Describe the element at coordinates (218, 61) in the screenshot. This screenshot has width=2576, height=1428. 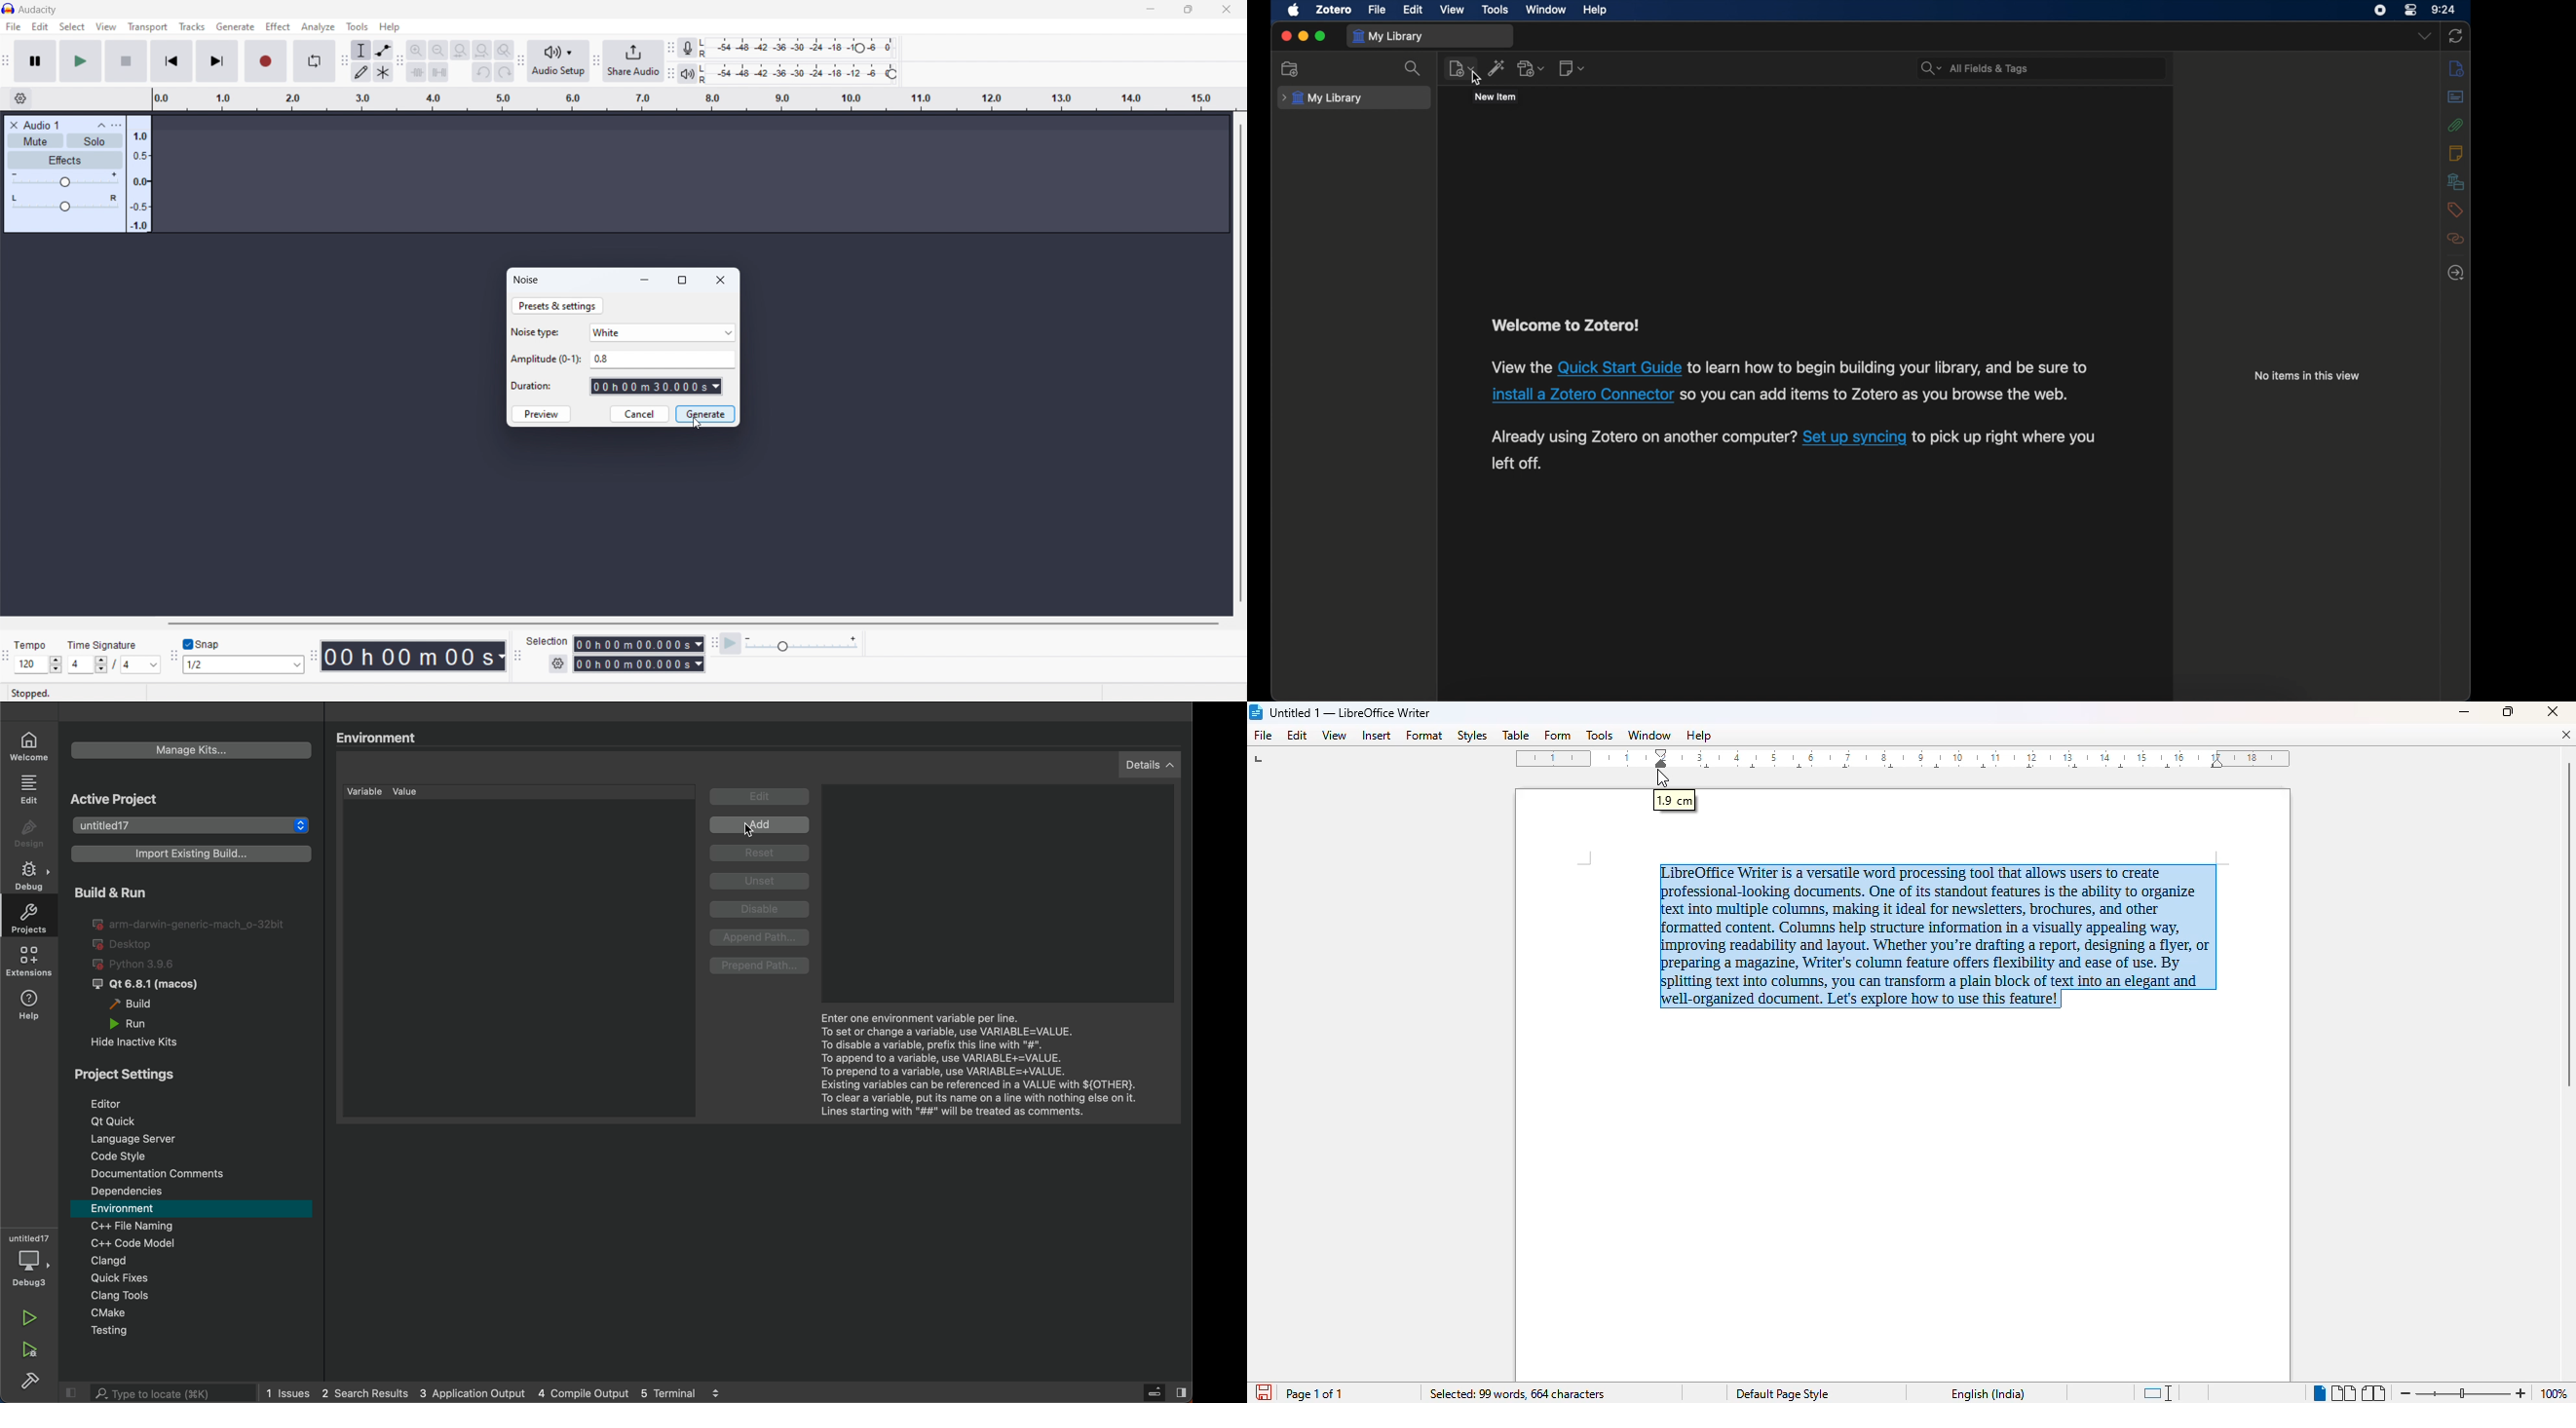
I see `skip to last` at that location.